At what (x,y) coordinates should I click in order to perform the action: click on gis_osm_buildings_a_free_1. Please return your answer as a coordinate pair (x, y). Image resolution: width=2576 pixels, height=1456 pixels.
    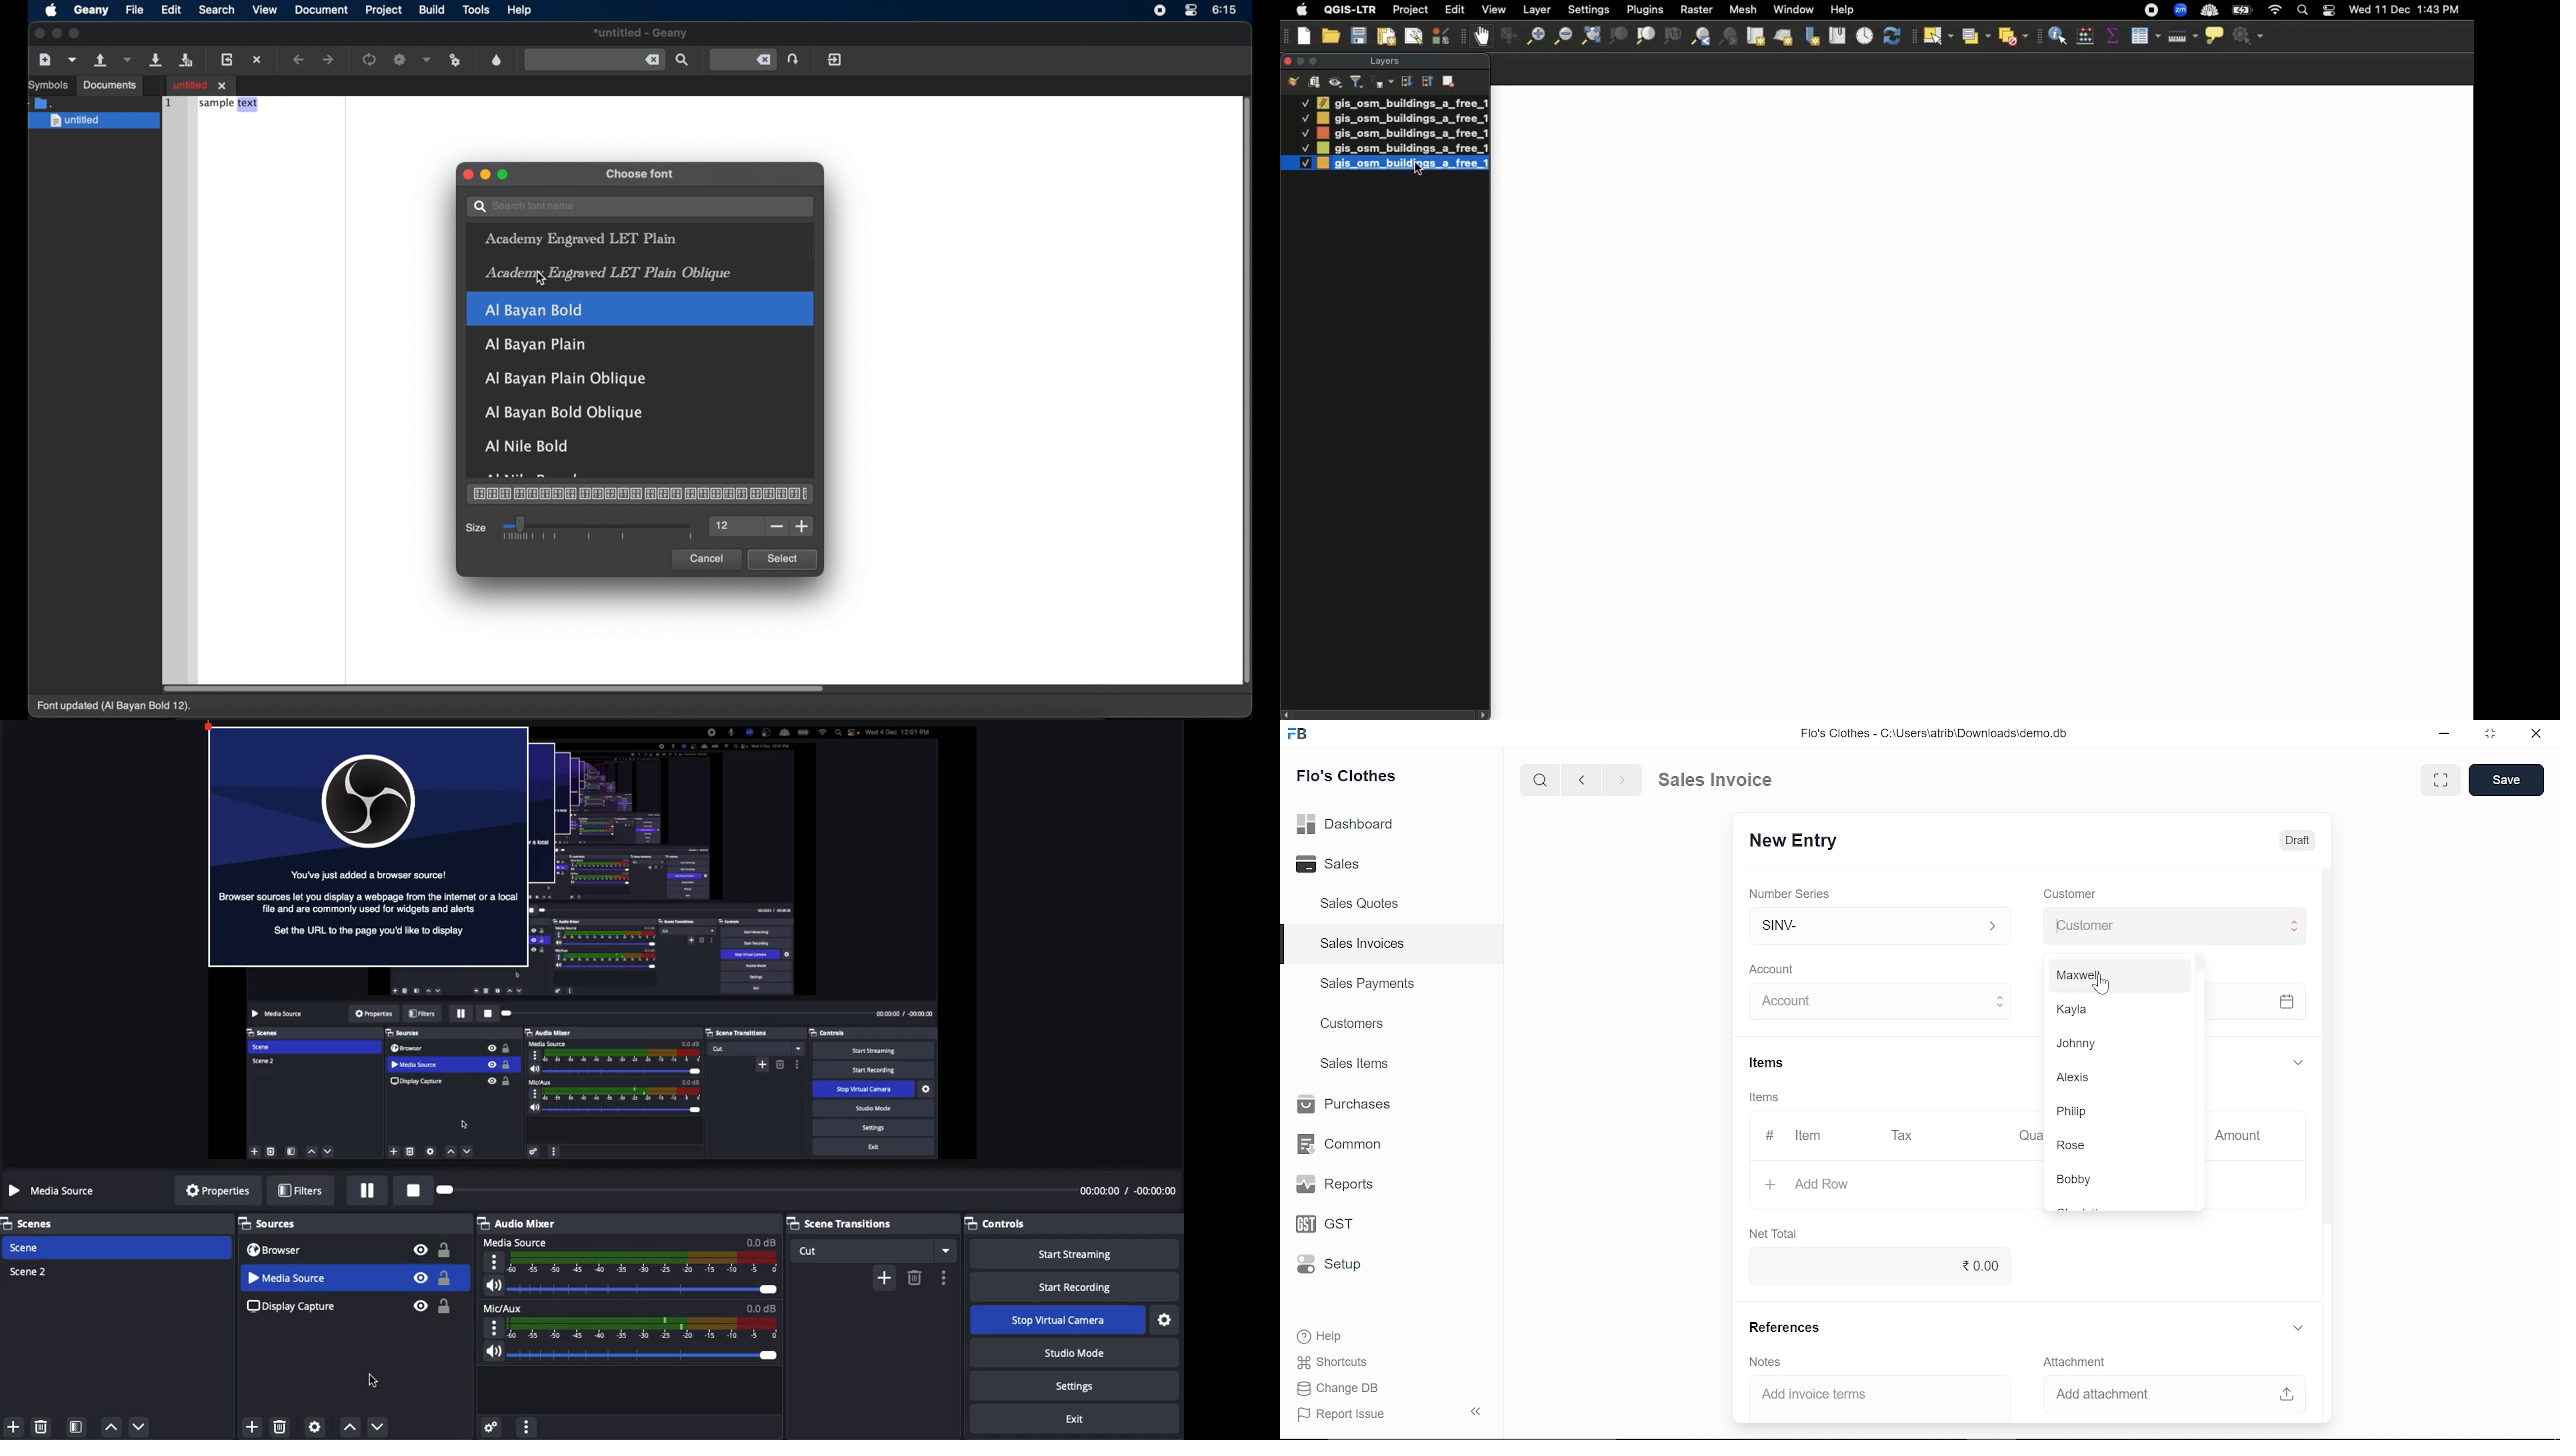
    Looking at the image, I should click on (1401, 148).